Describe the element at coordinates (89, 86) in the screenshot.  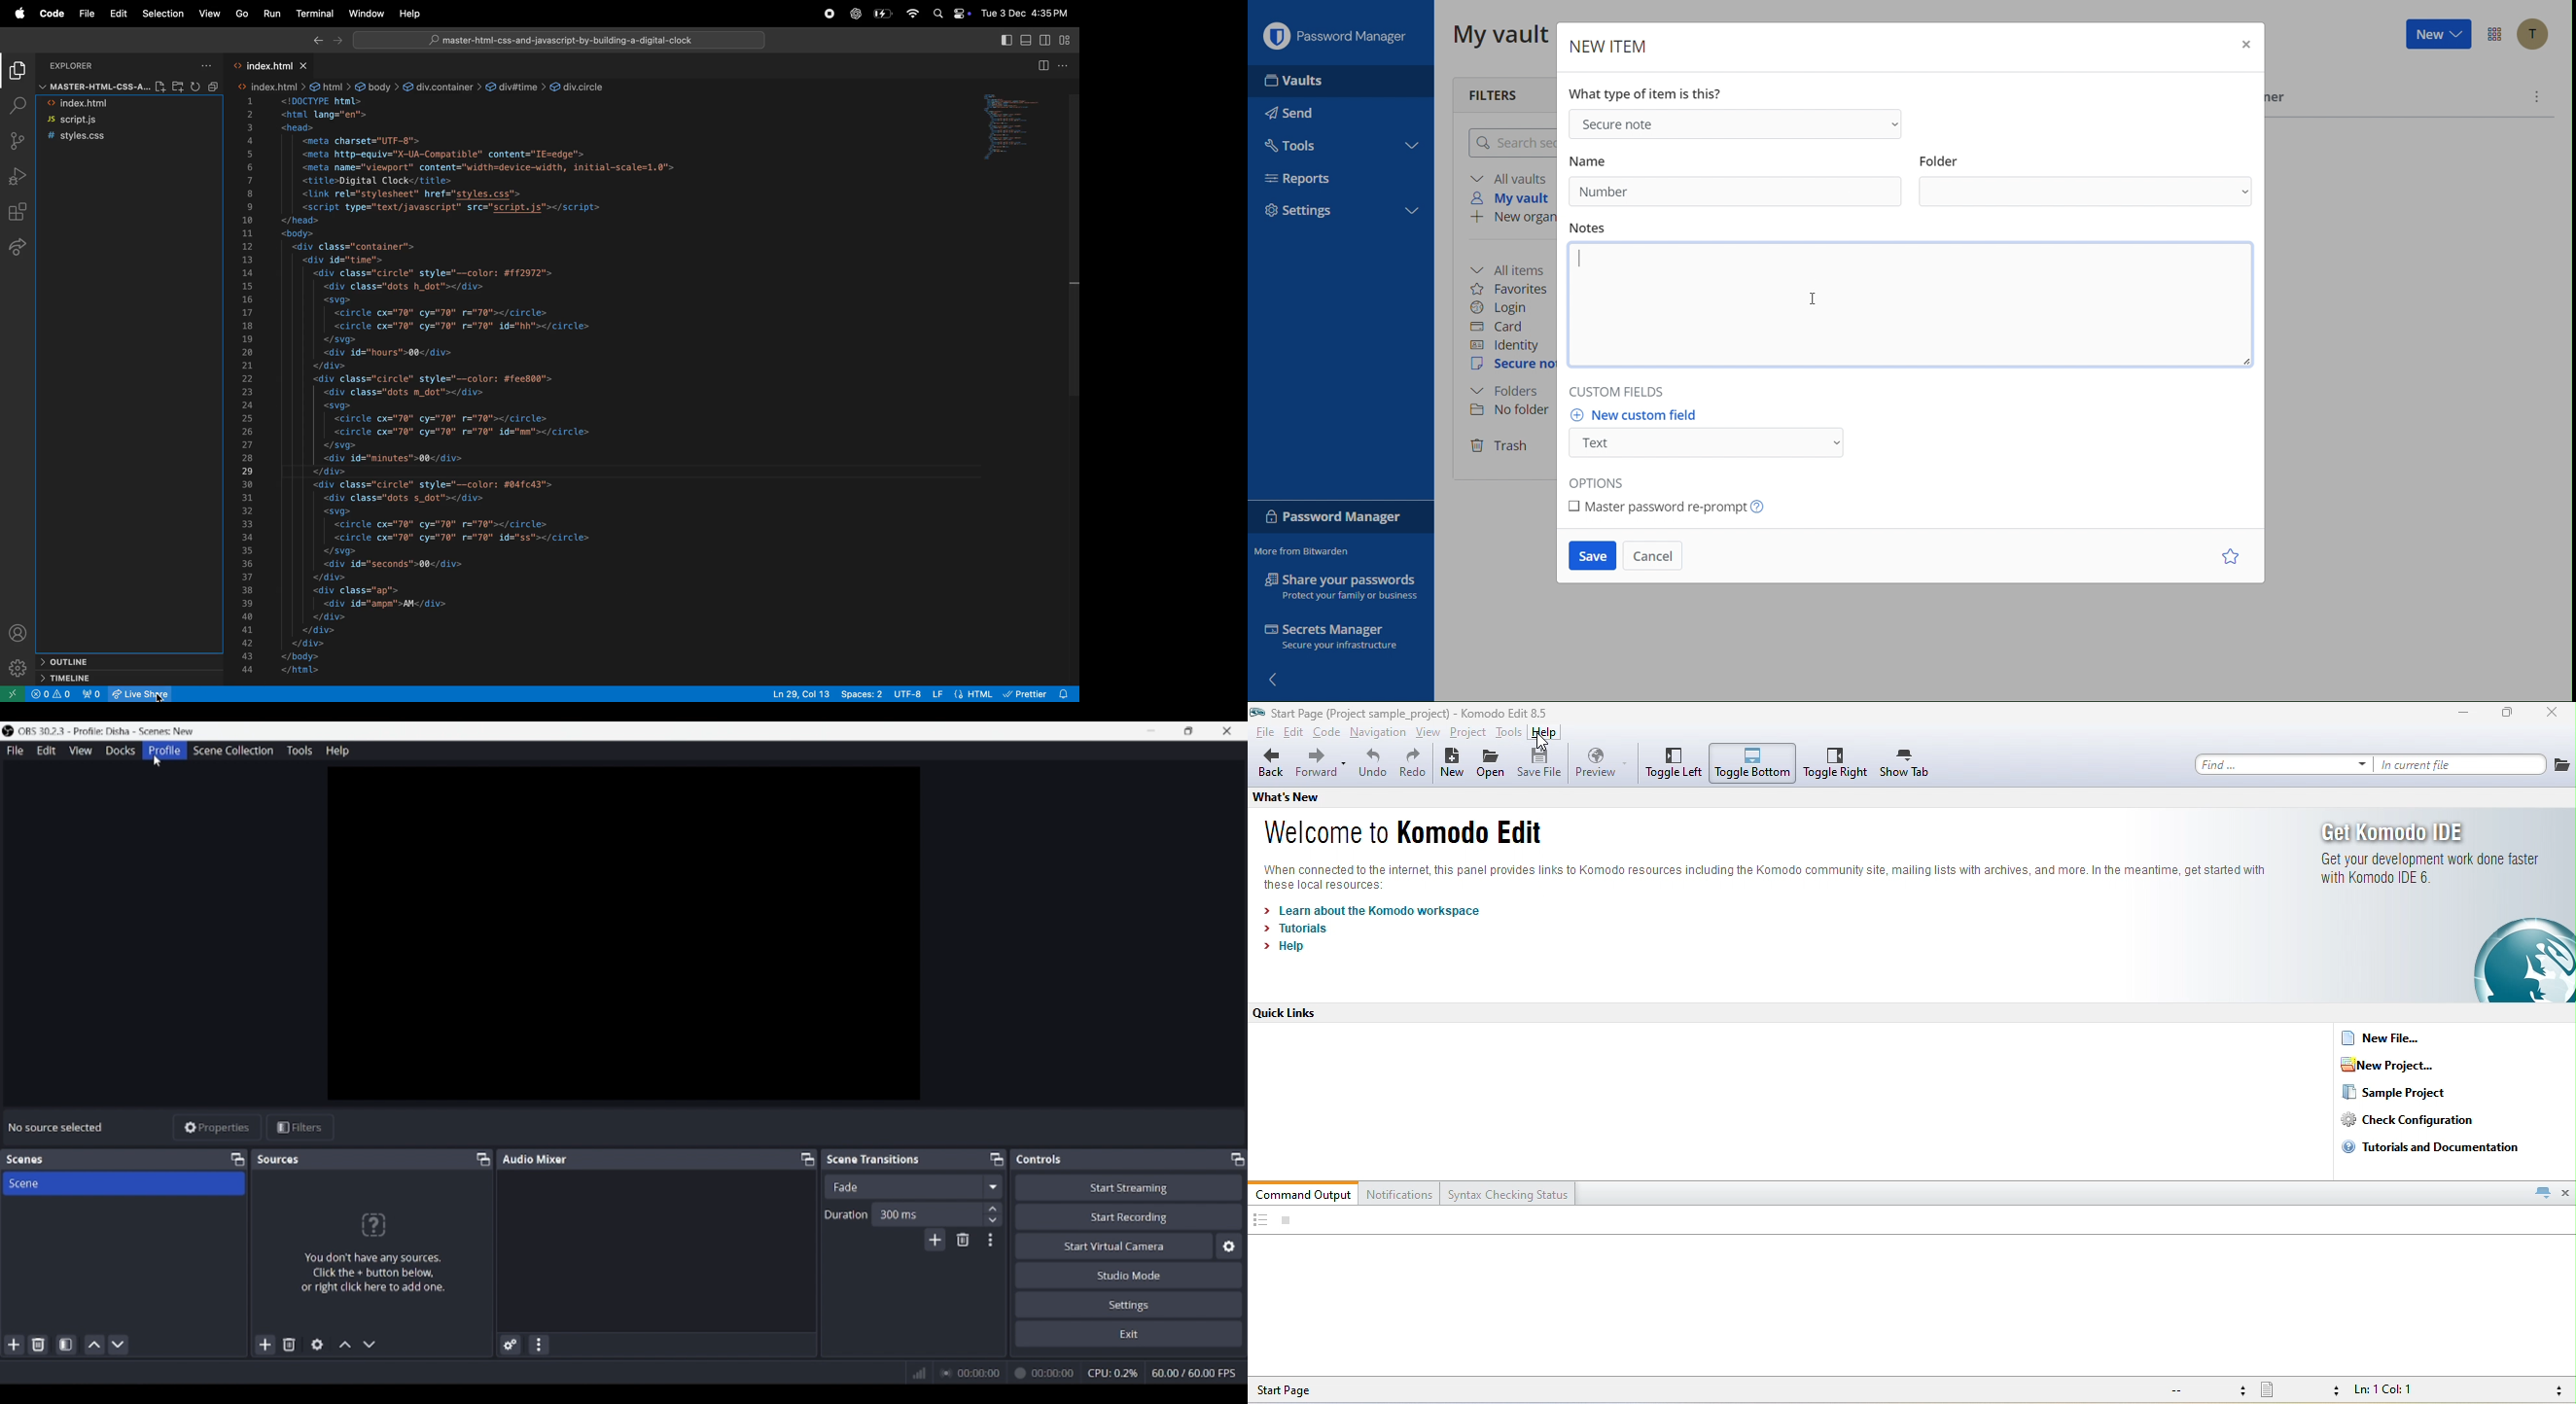
I see `master file` at that location.